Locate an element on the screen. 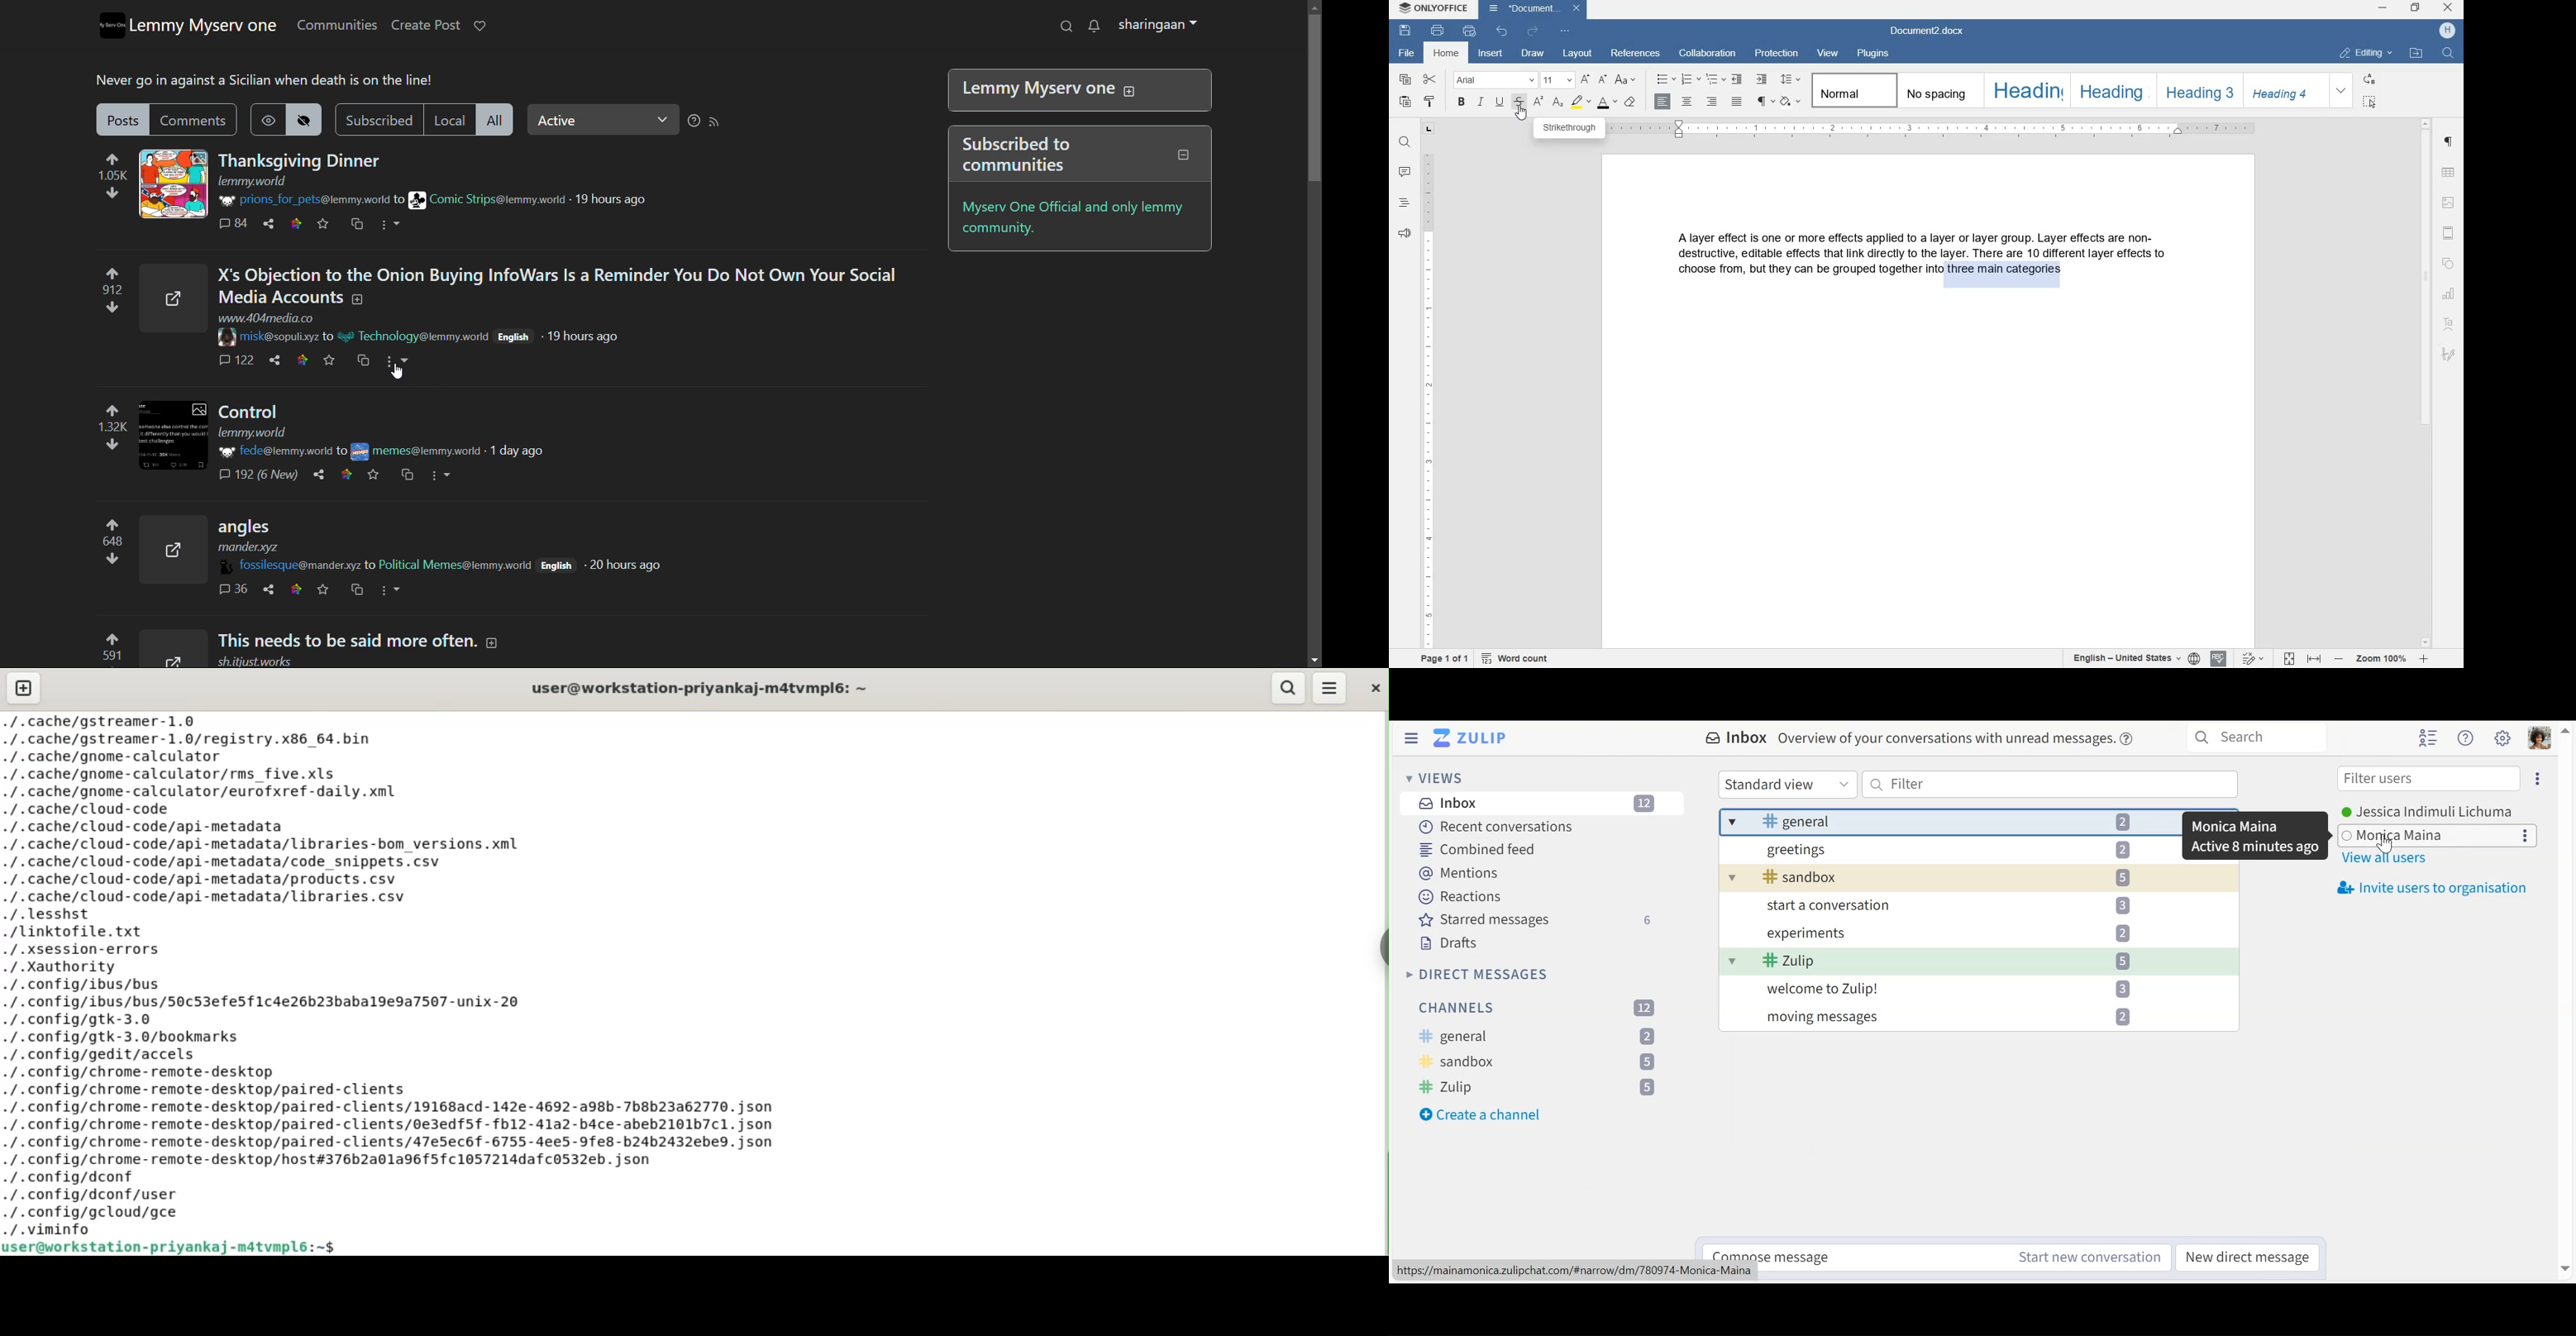 The width and height of the screenshot is (2576, 1344). align center is located at coordinates (1687, 104).